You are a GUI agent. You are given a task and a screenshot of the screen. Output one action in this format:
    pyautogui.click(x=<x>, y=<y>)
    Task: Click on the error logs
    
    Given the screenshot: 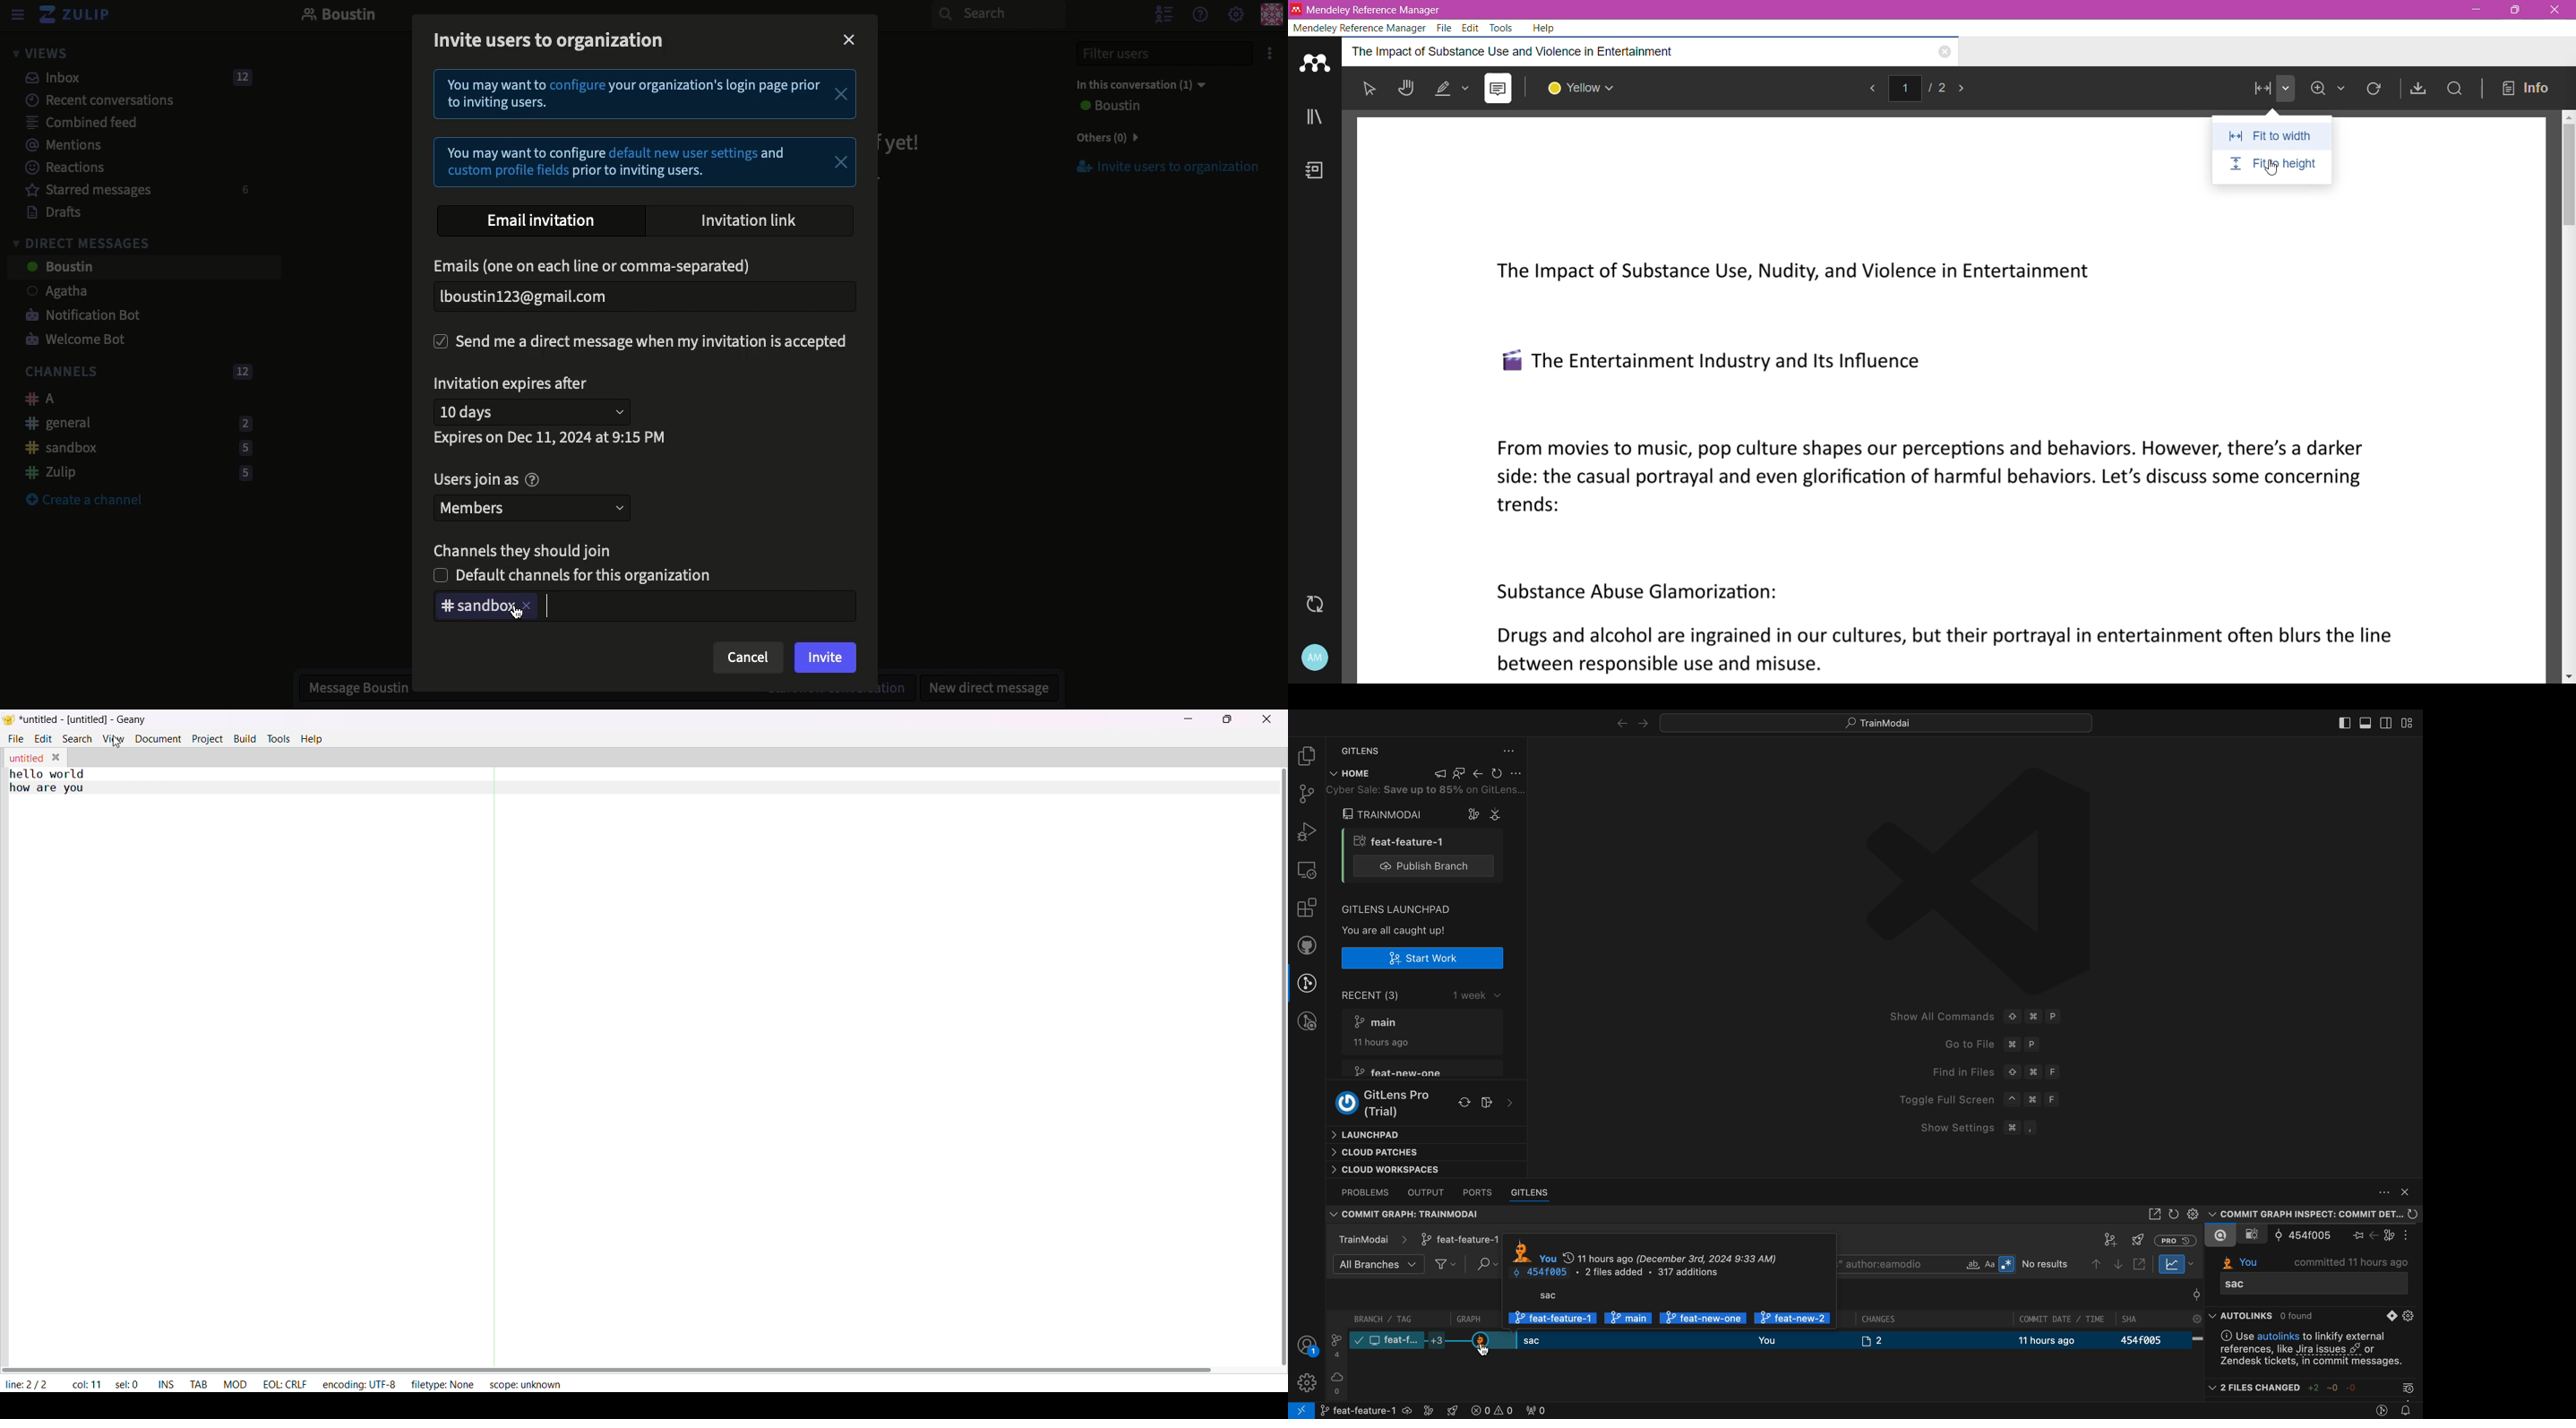 What is the action you would take?
    pyautogui.click(x=1508, y=1411)
    